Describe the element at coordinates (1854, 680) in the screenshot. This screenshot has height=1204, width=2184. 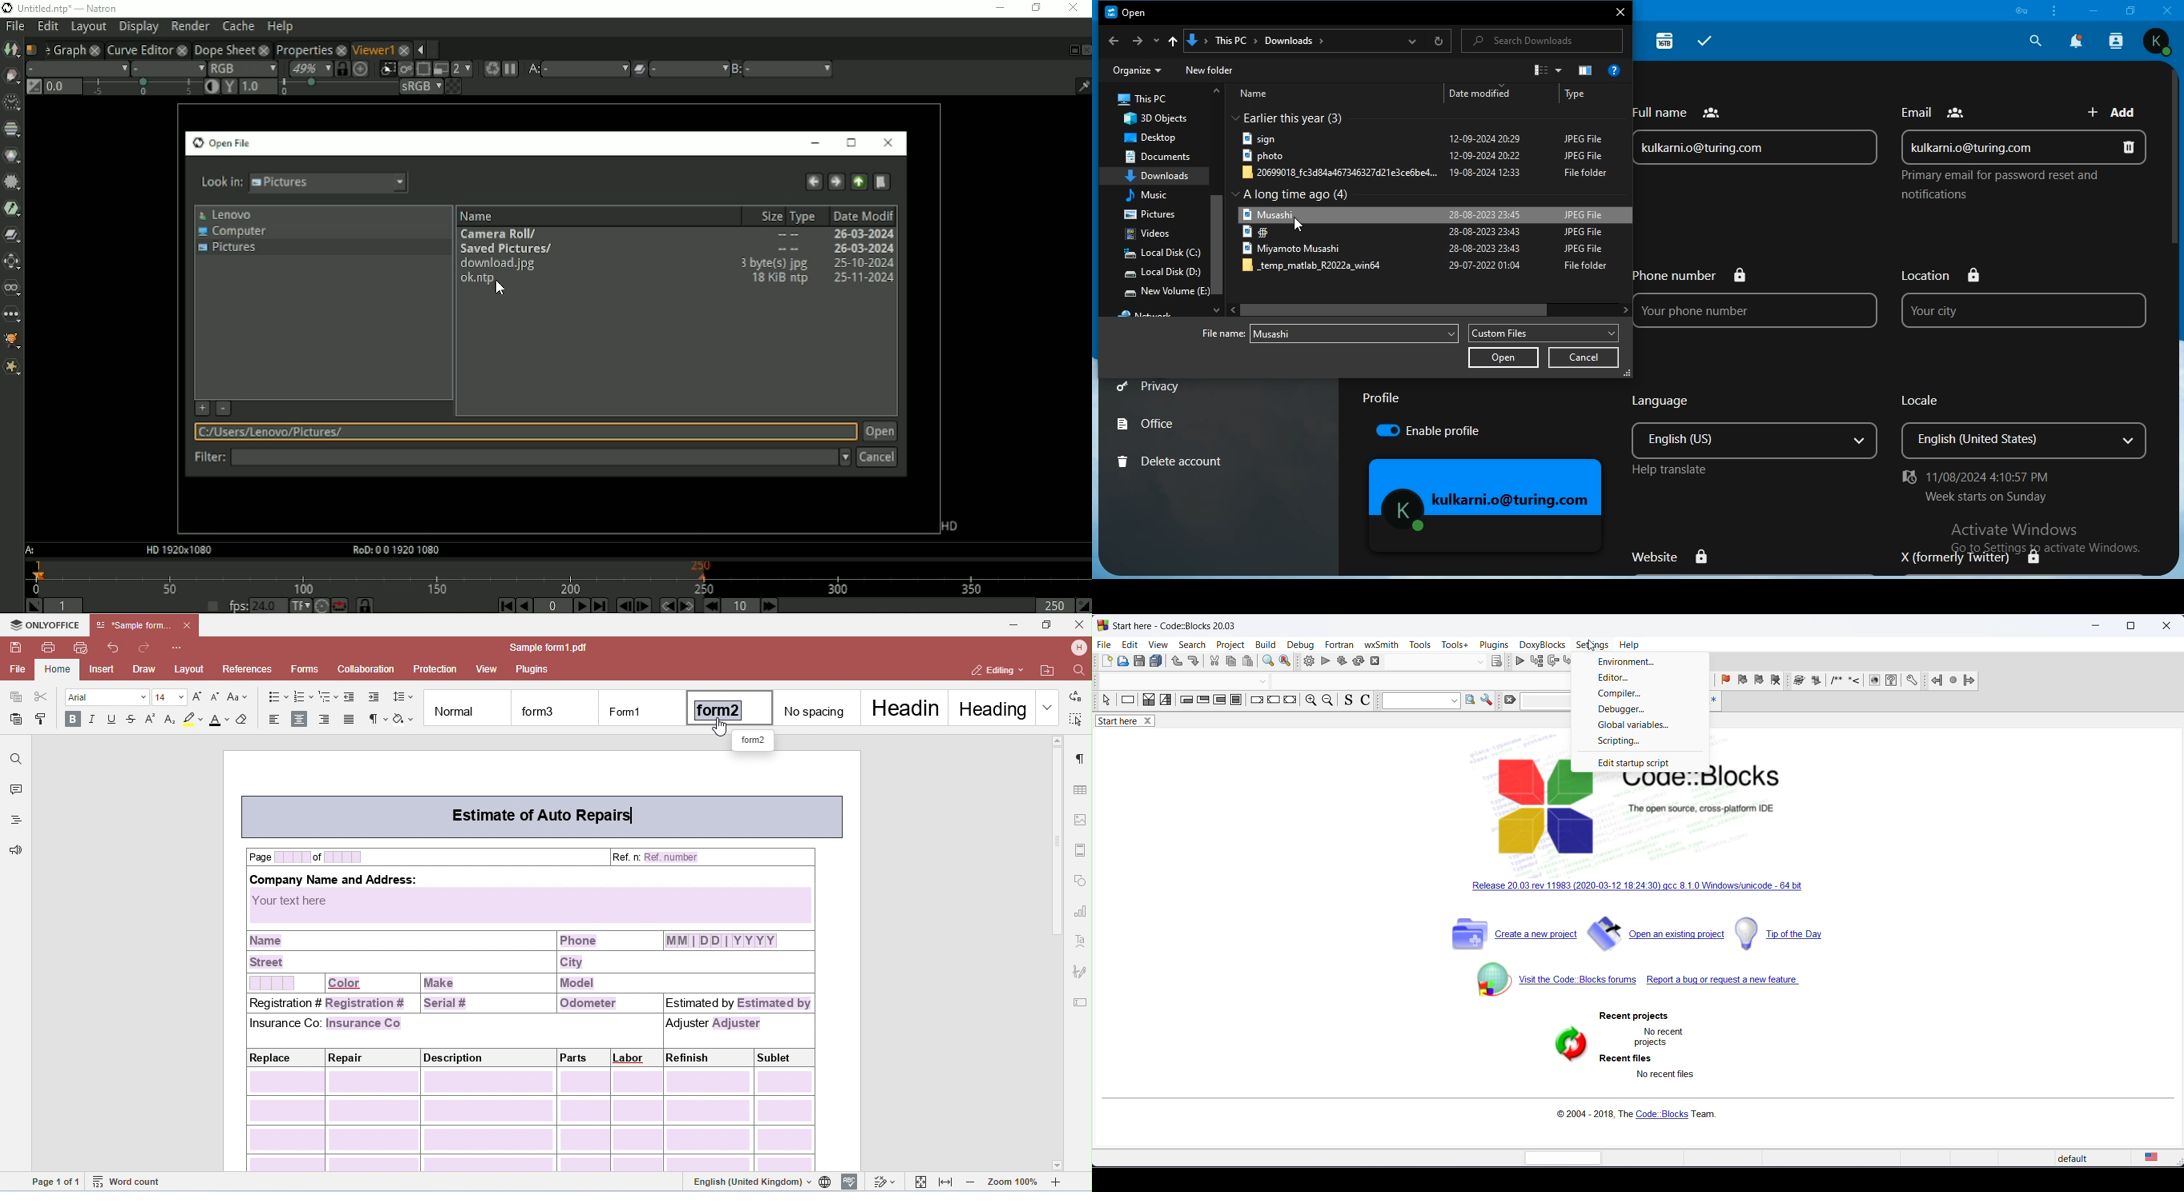
I see `single line comment` at that location.